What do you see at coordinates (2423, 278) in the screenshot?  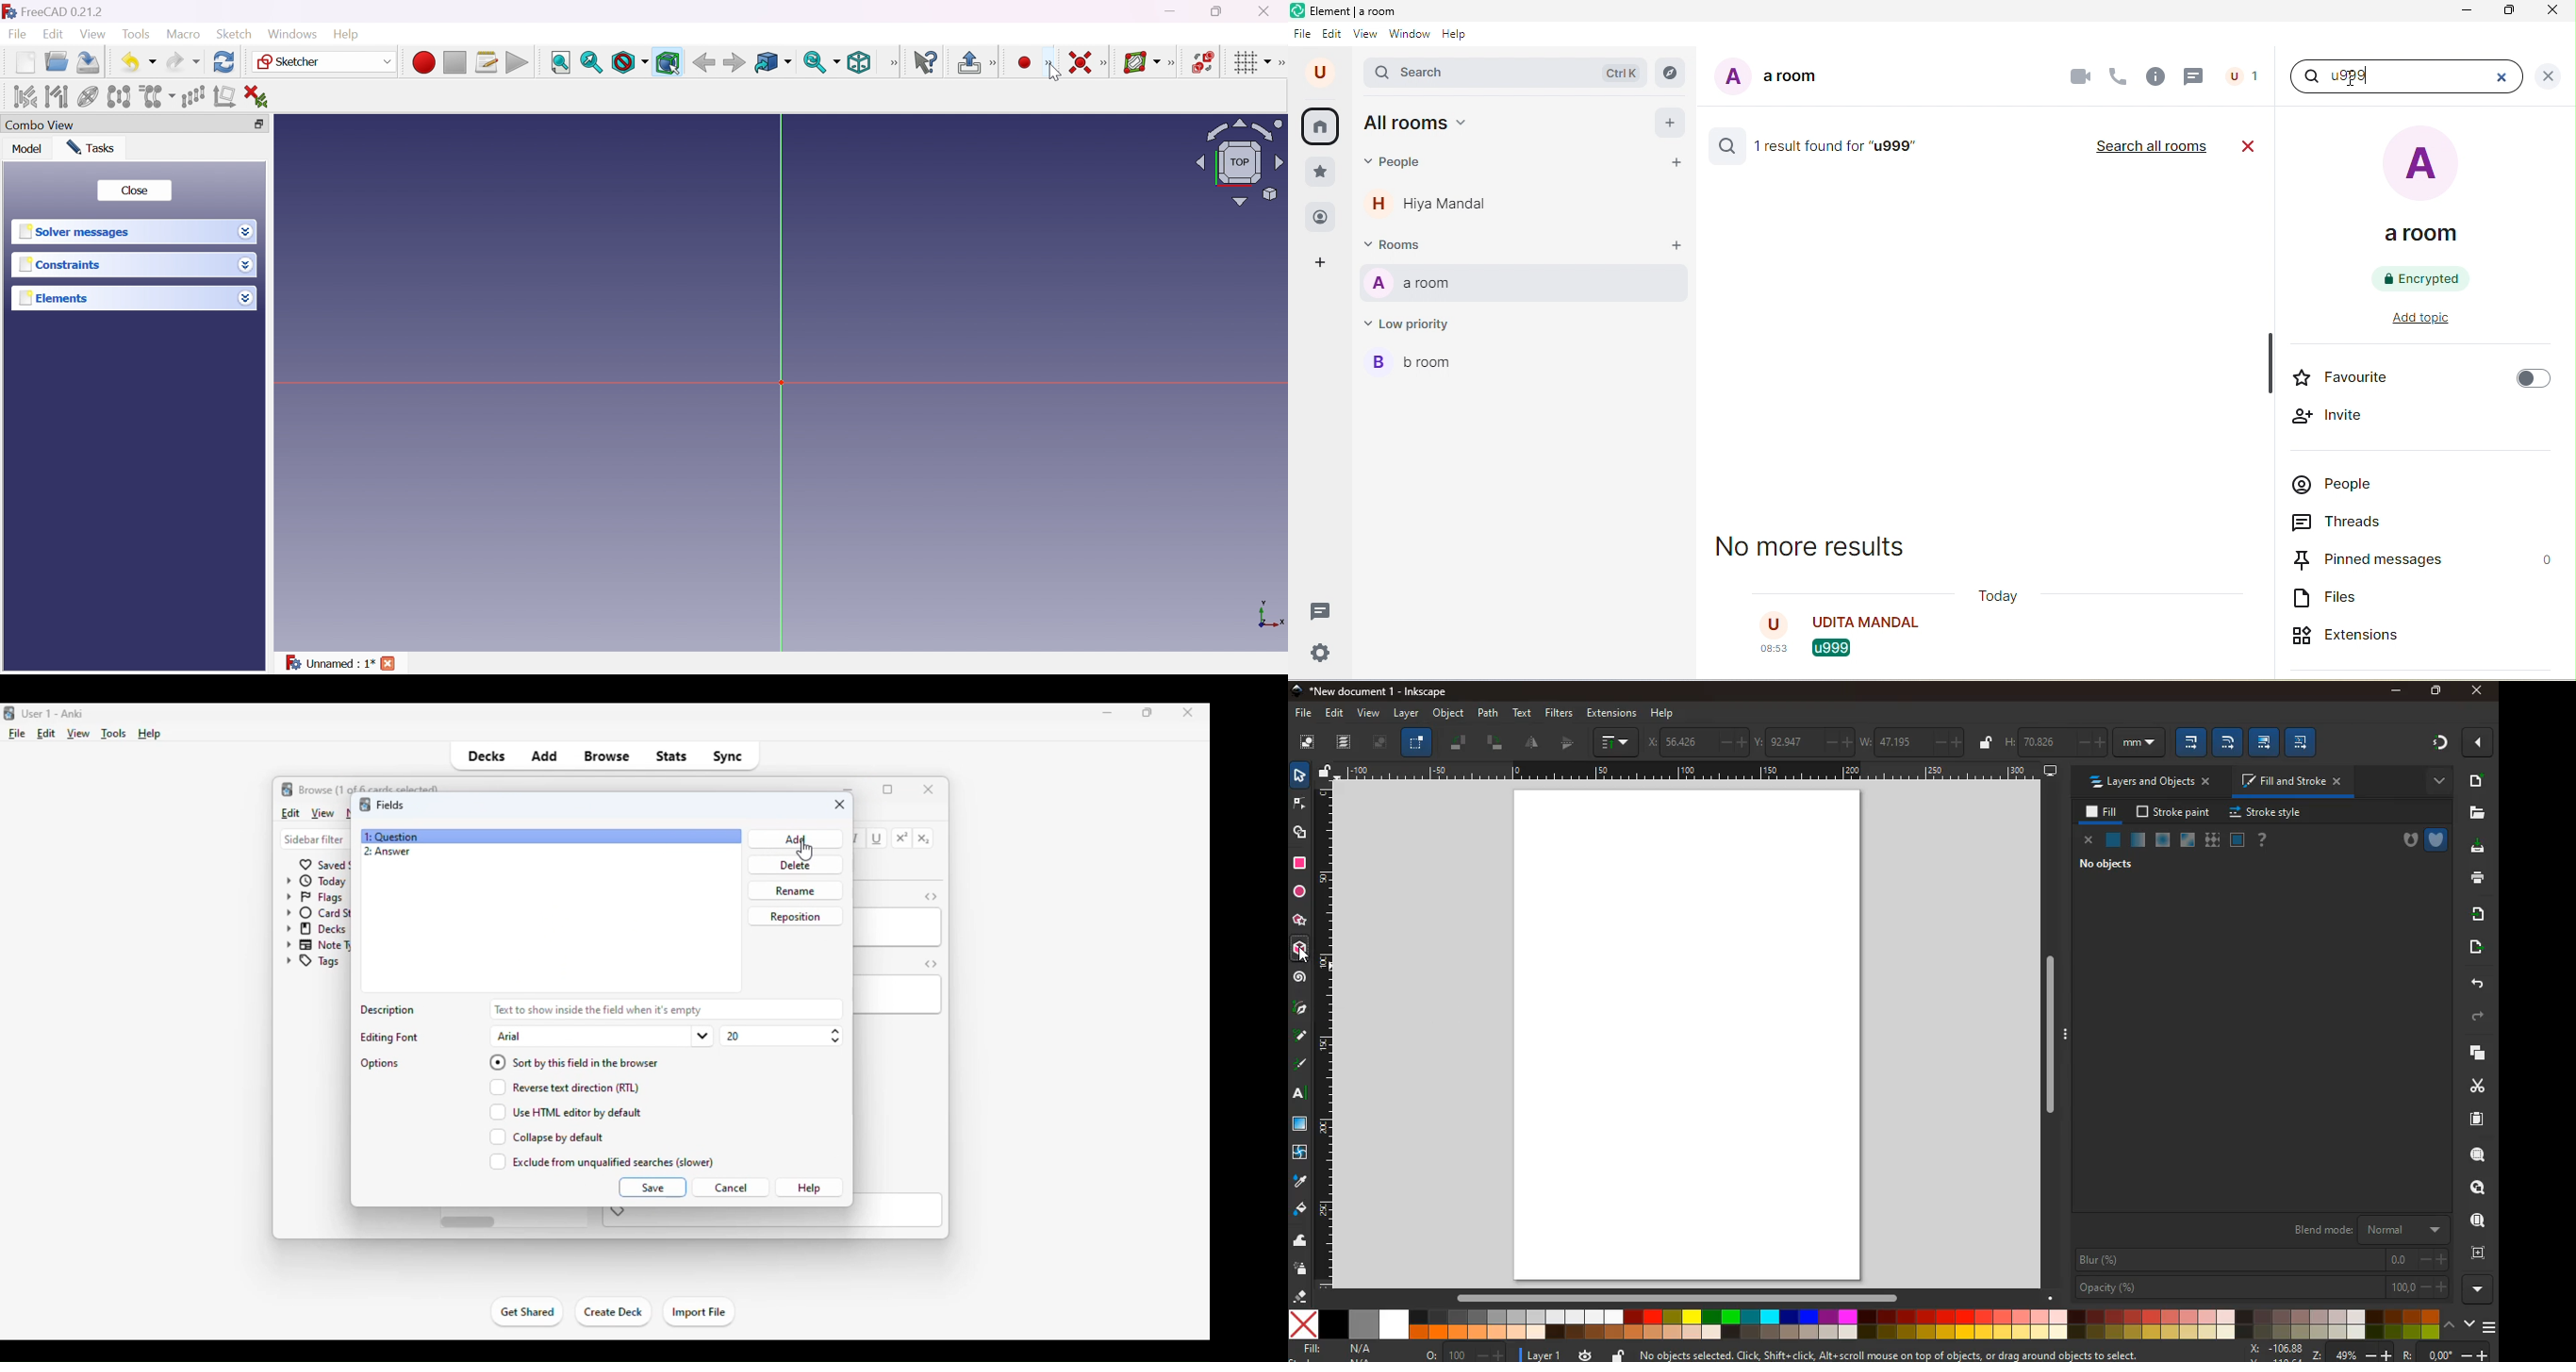 I see `encrypted` at bounding box center [2423, 278].